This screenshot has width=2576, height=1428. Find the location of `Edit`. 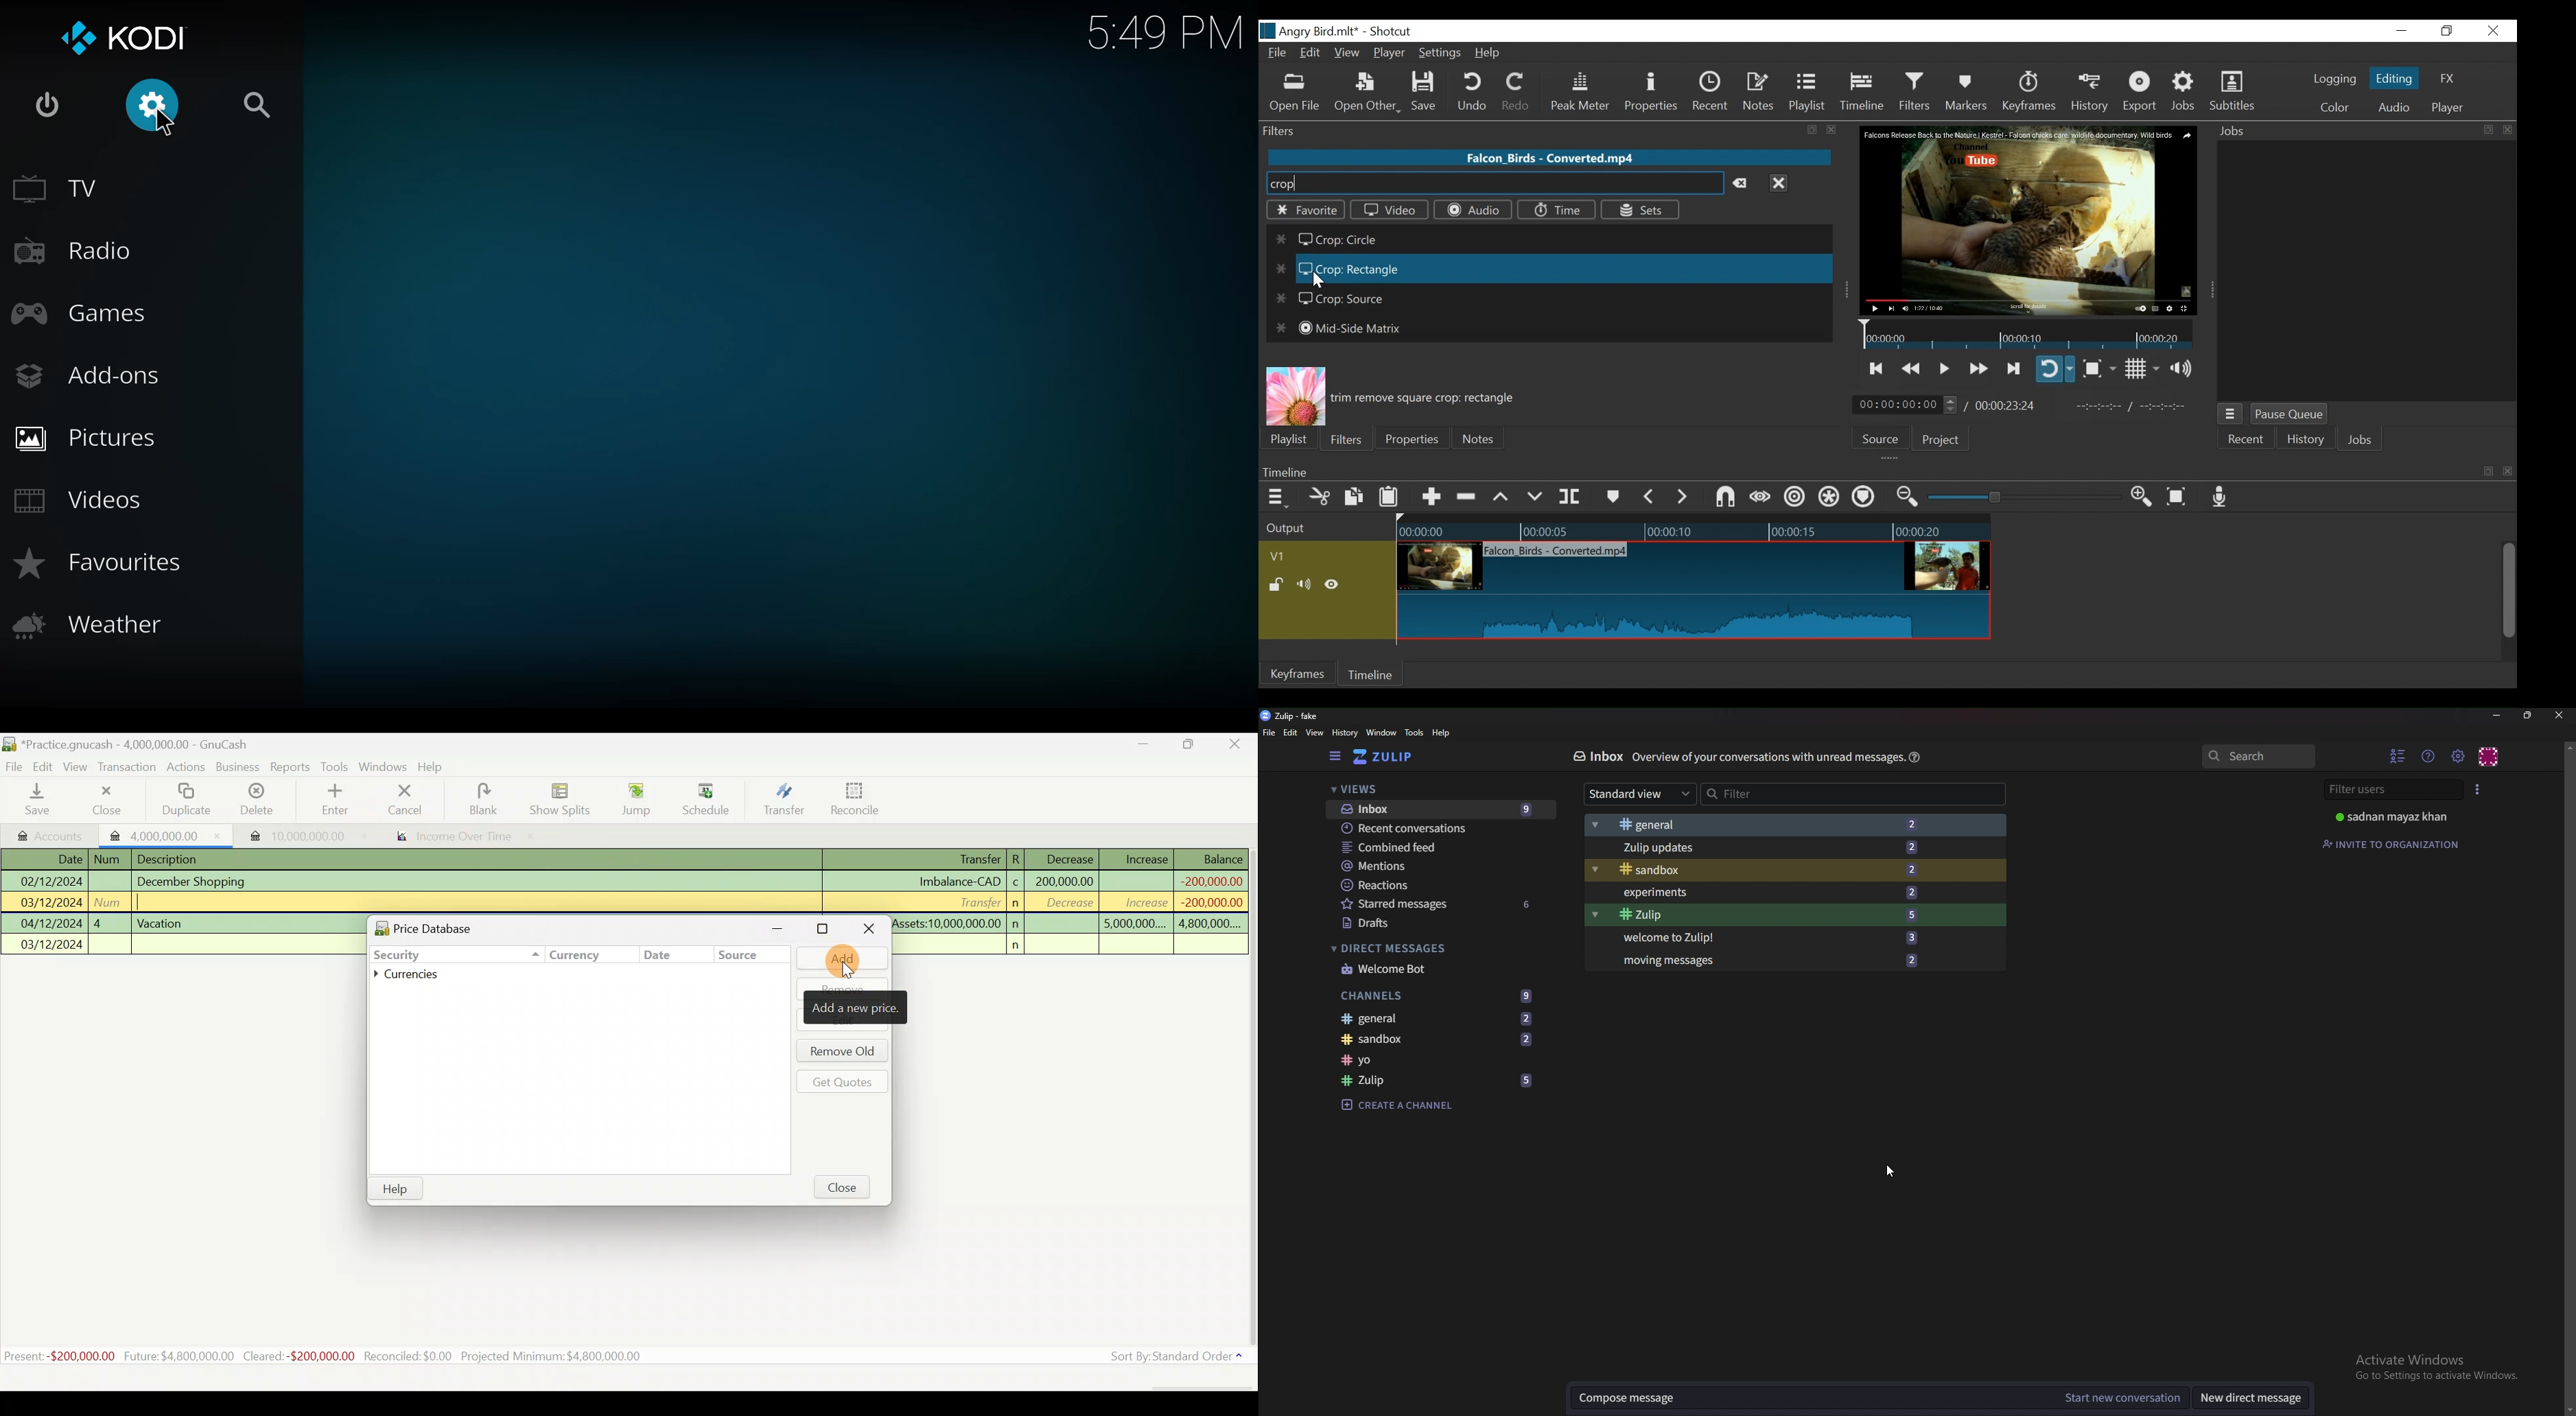

Edit is located at coordinates (1312, 54).